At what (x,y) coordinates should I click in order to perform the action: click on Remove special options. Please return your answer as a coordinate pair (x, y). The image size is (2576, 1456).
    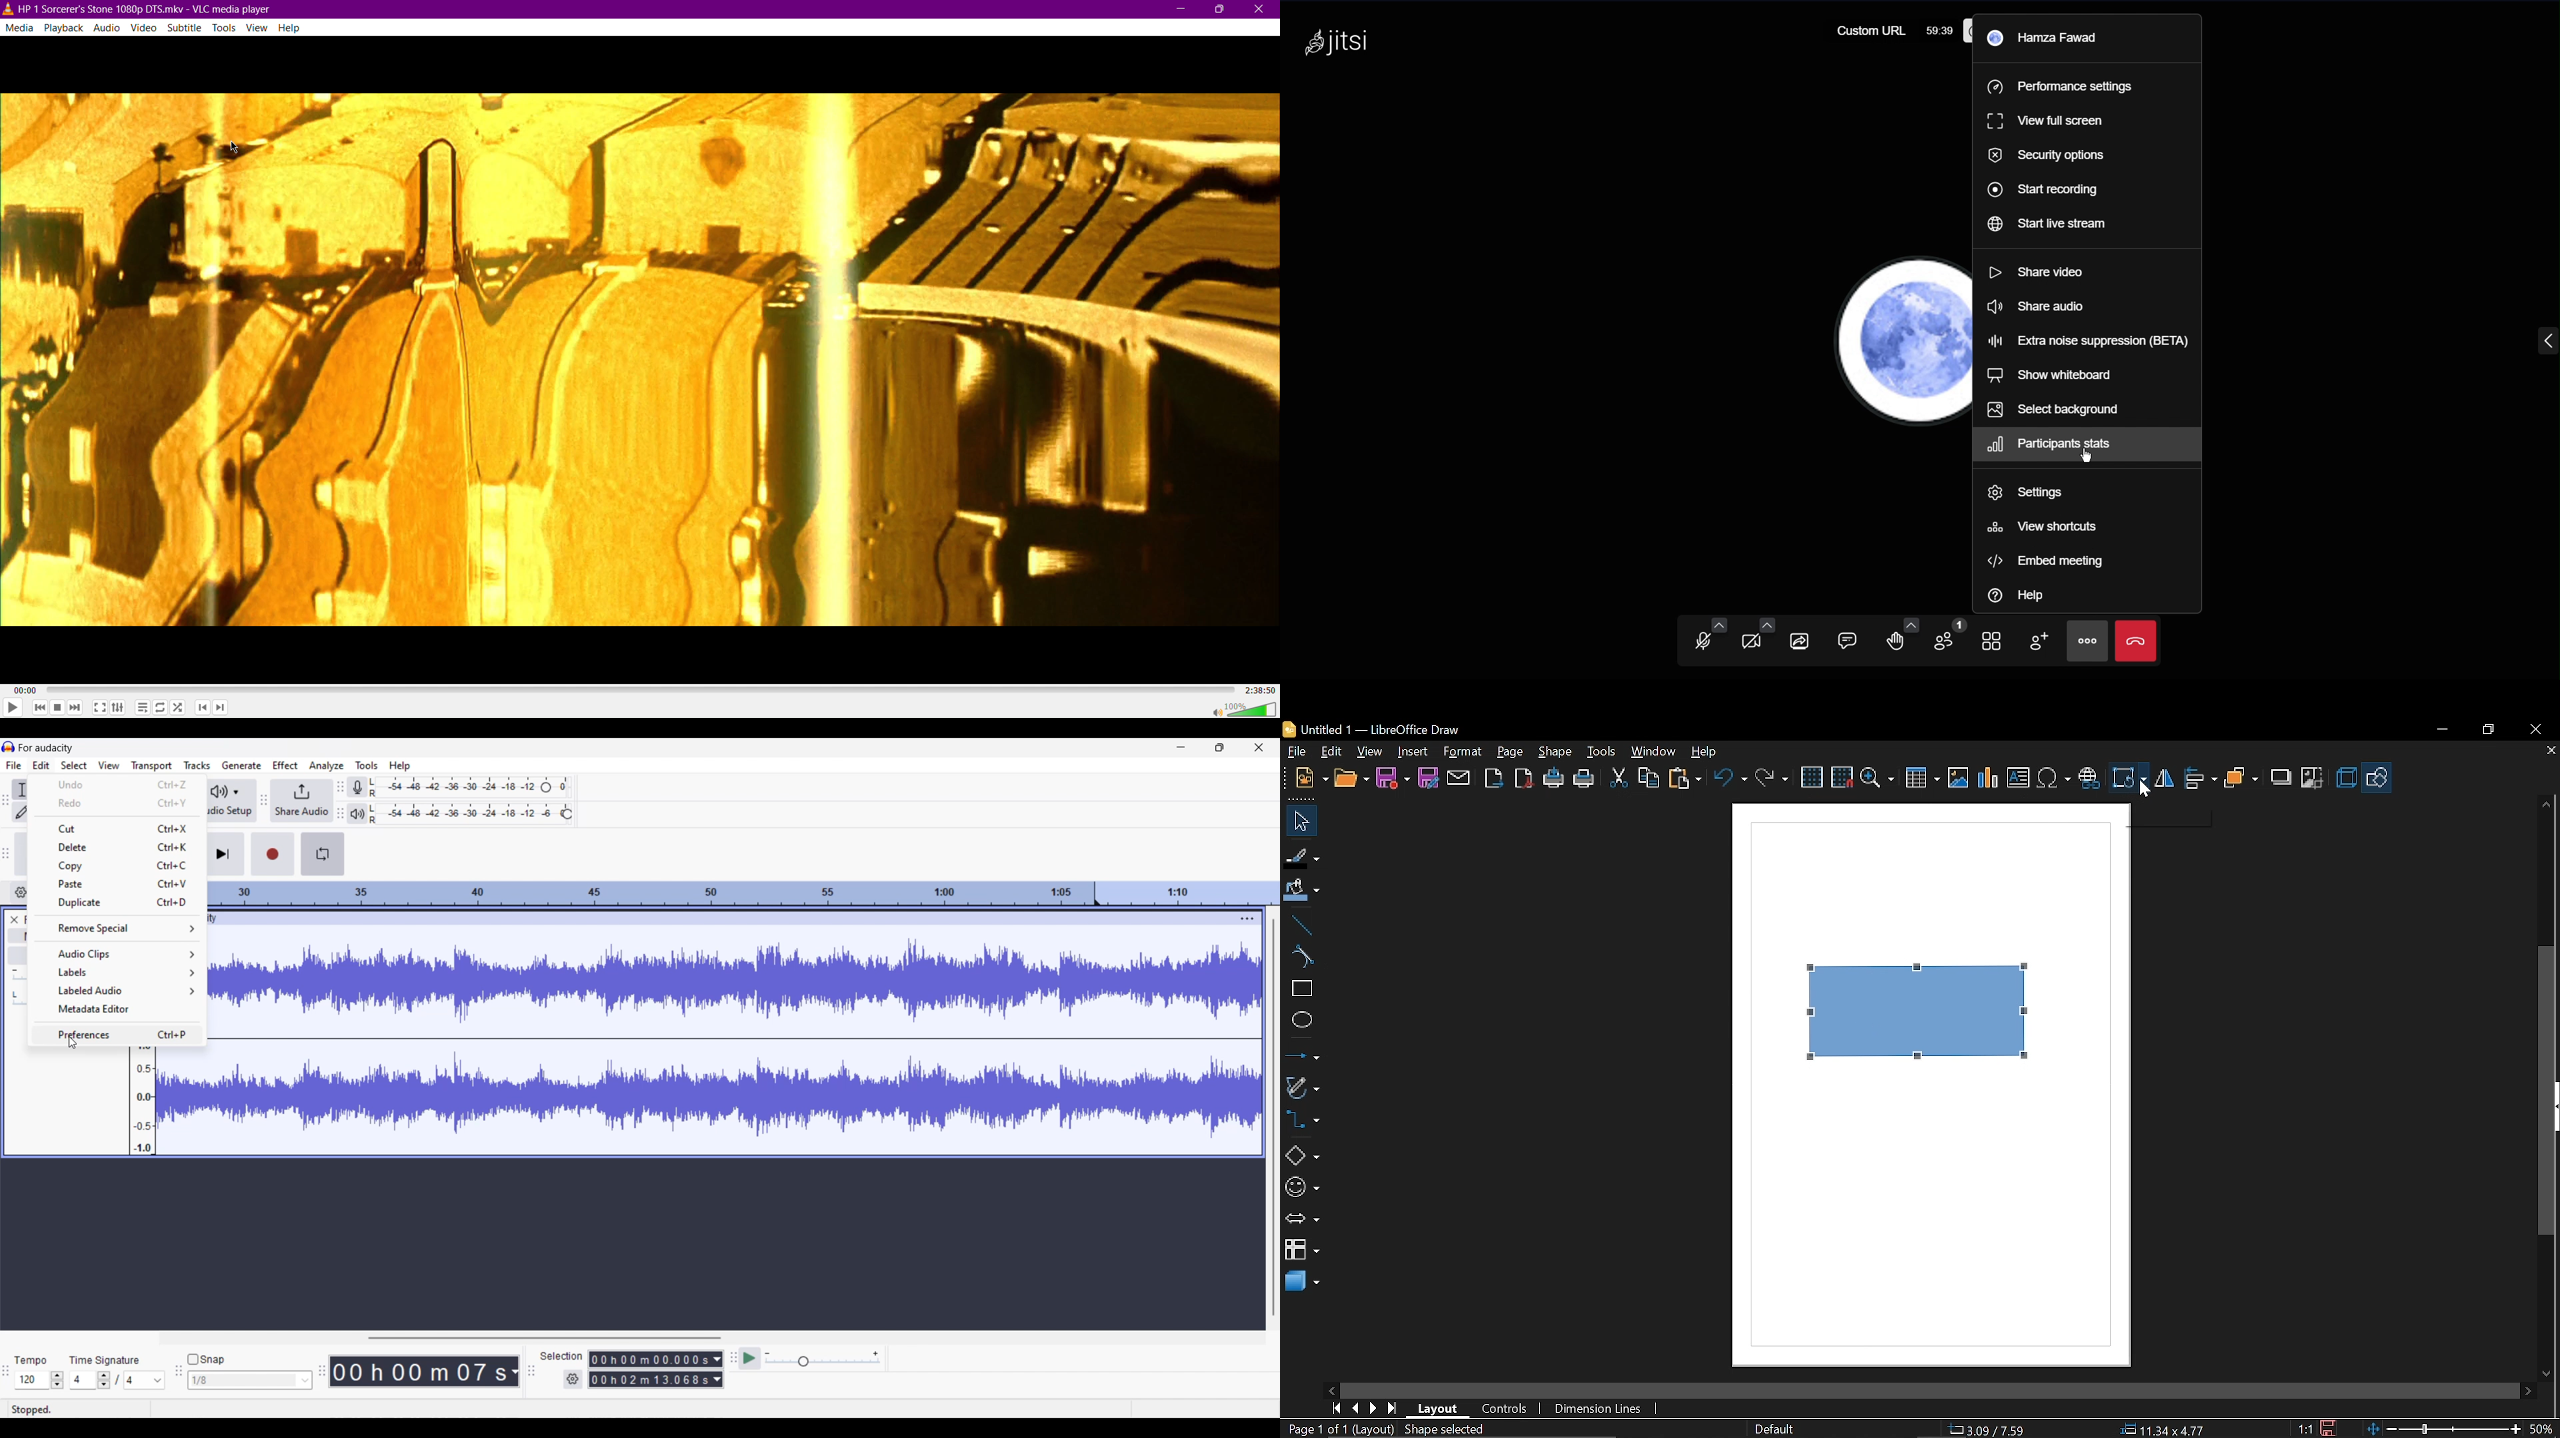
    Looking at the image, I should click on (117, 928).